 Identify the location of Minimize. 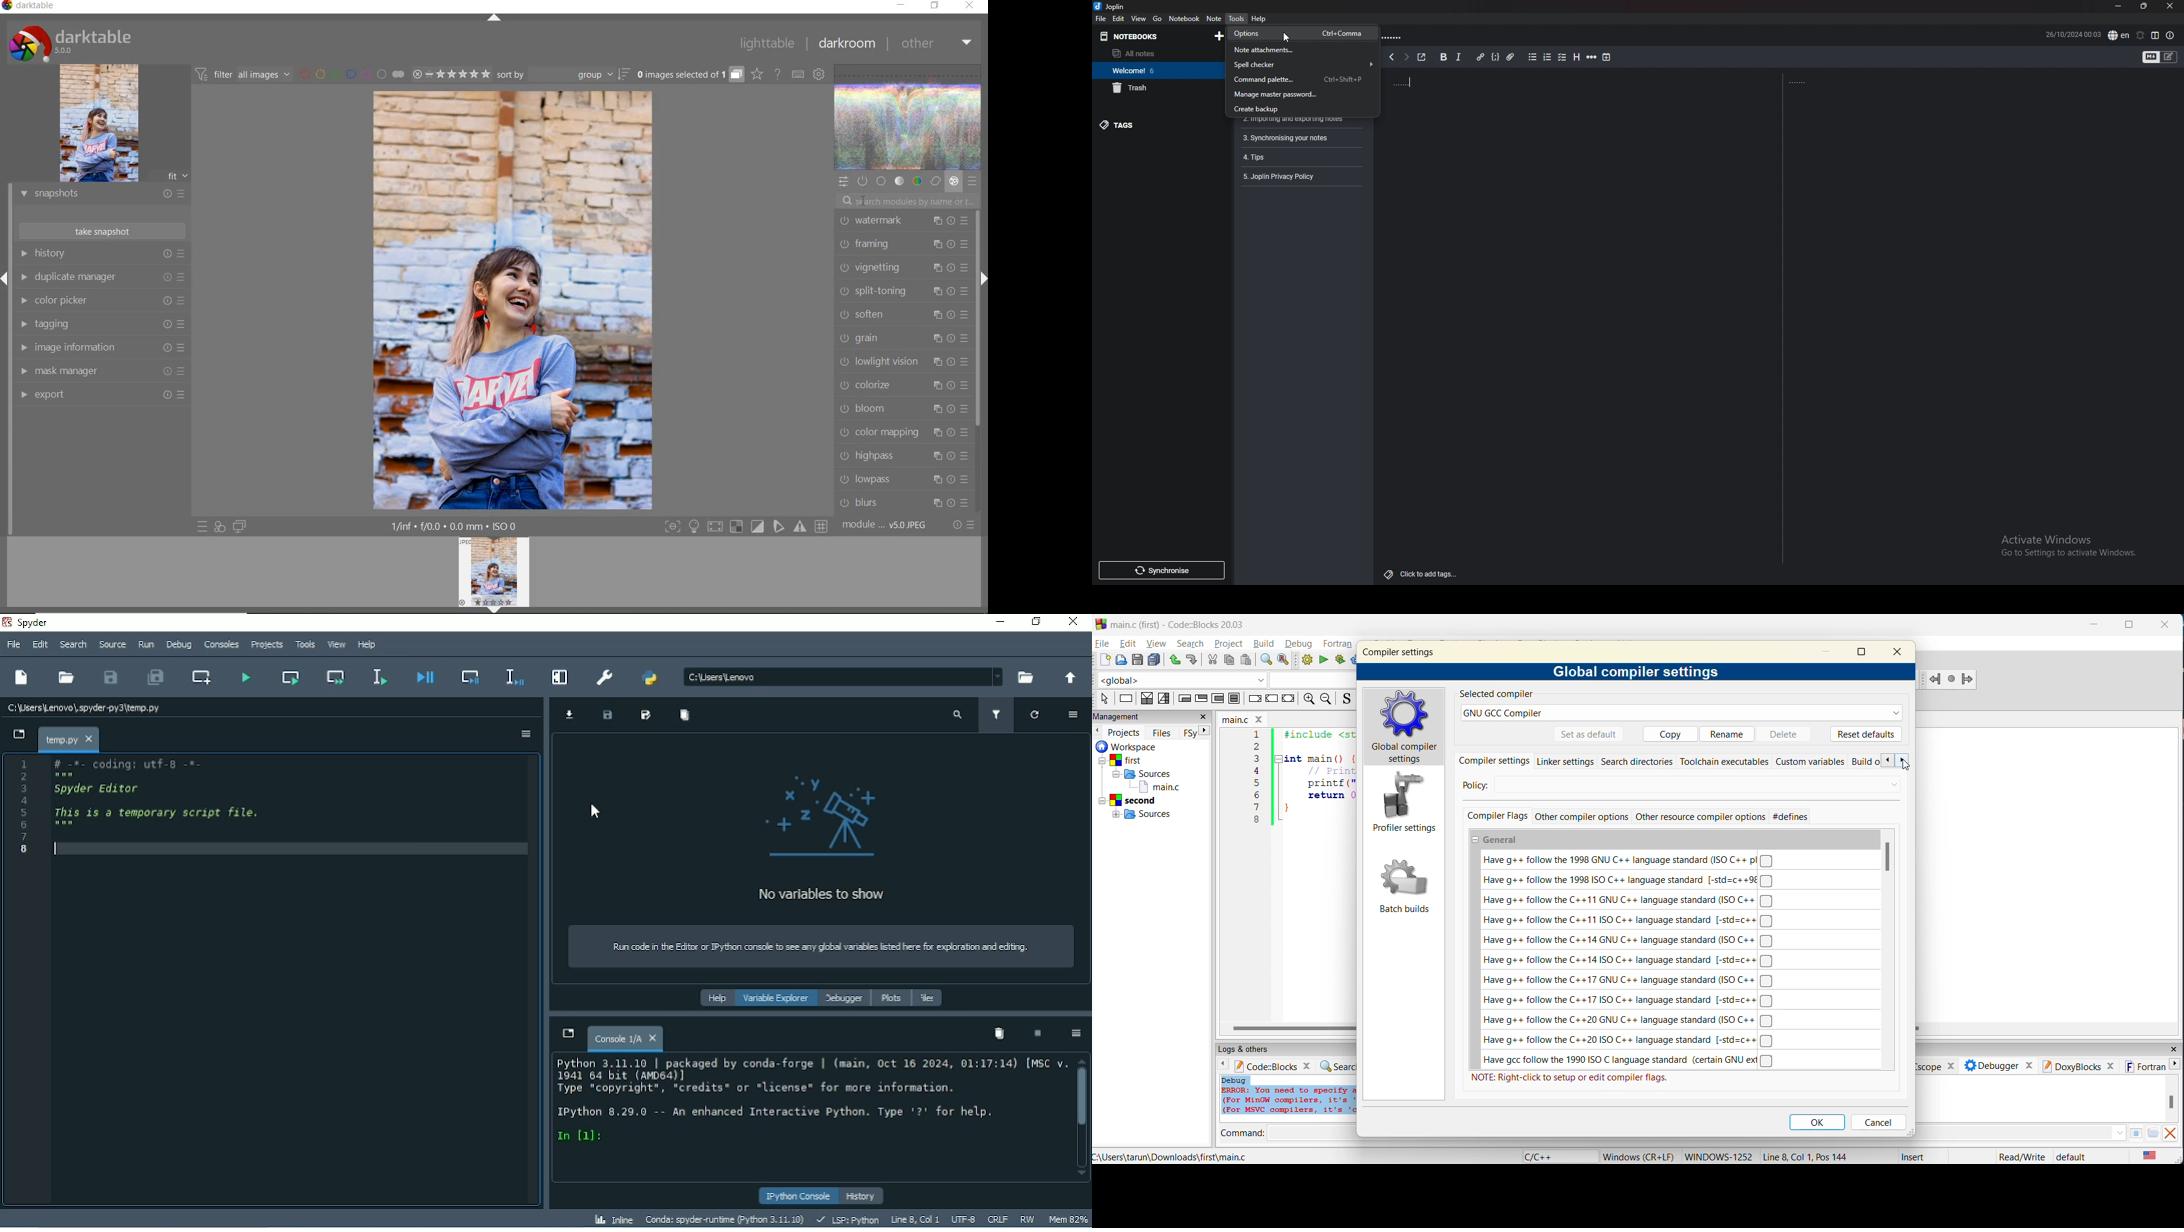
(996, 621).